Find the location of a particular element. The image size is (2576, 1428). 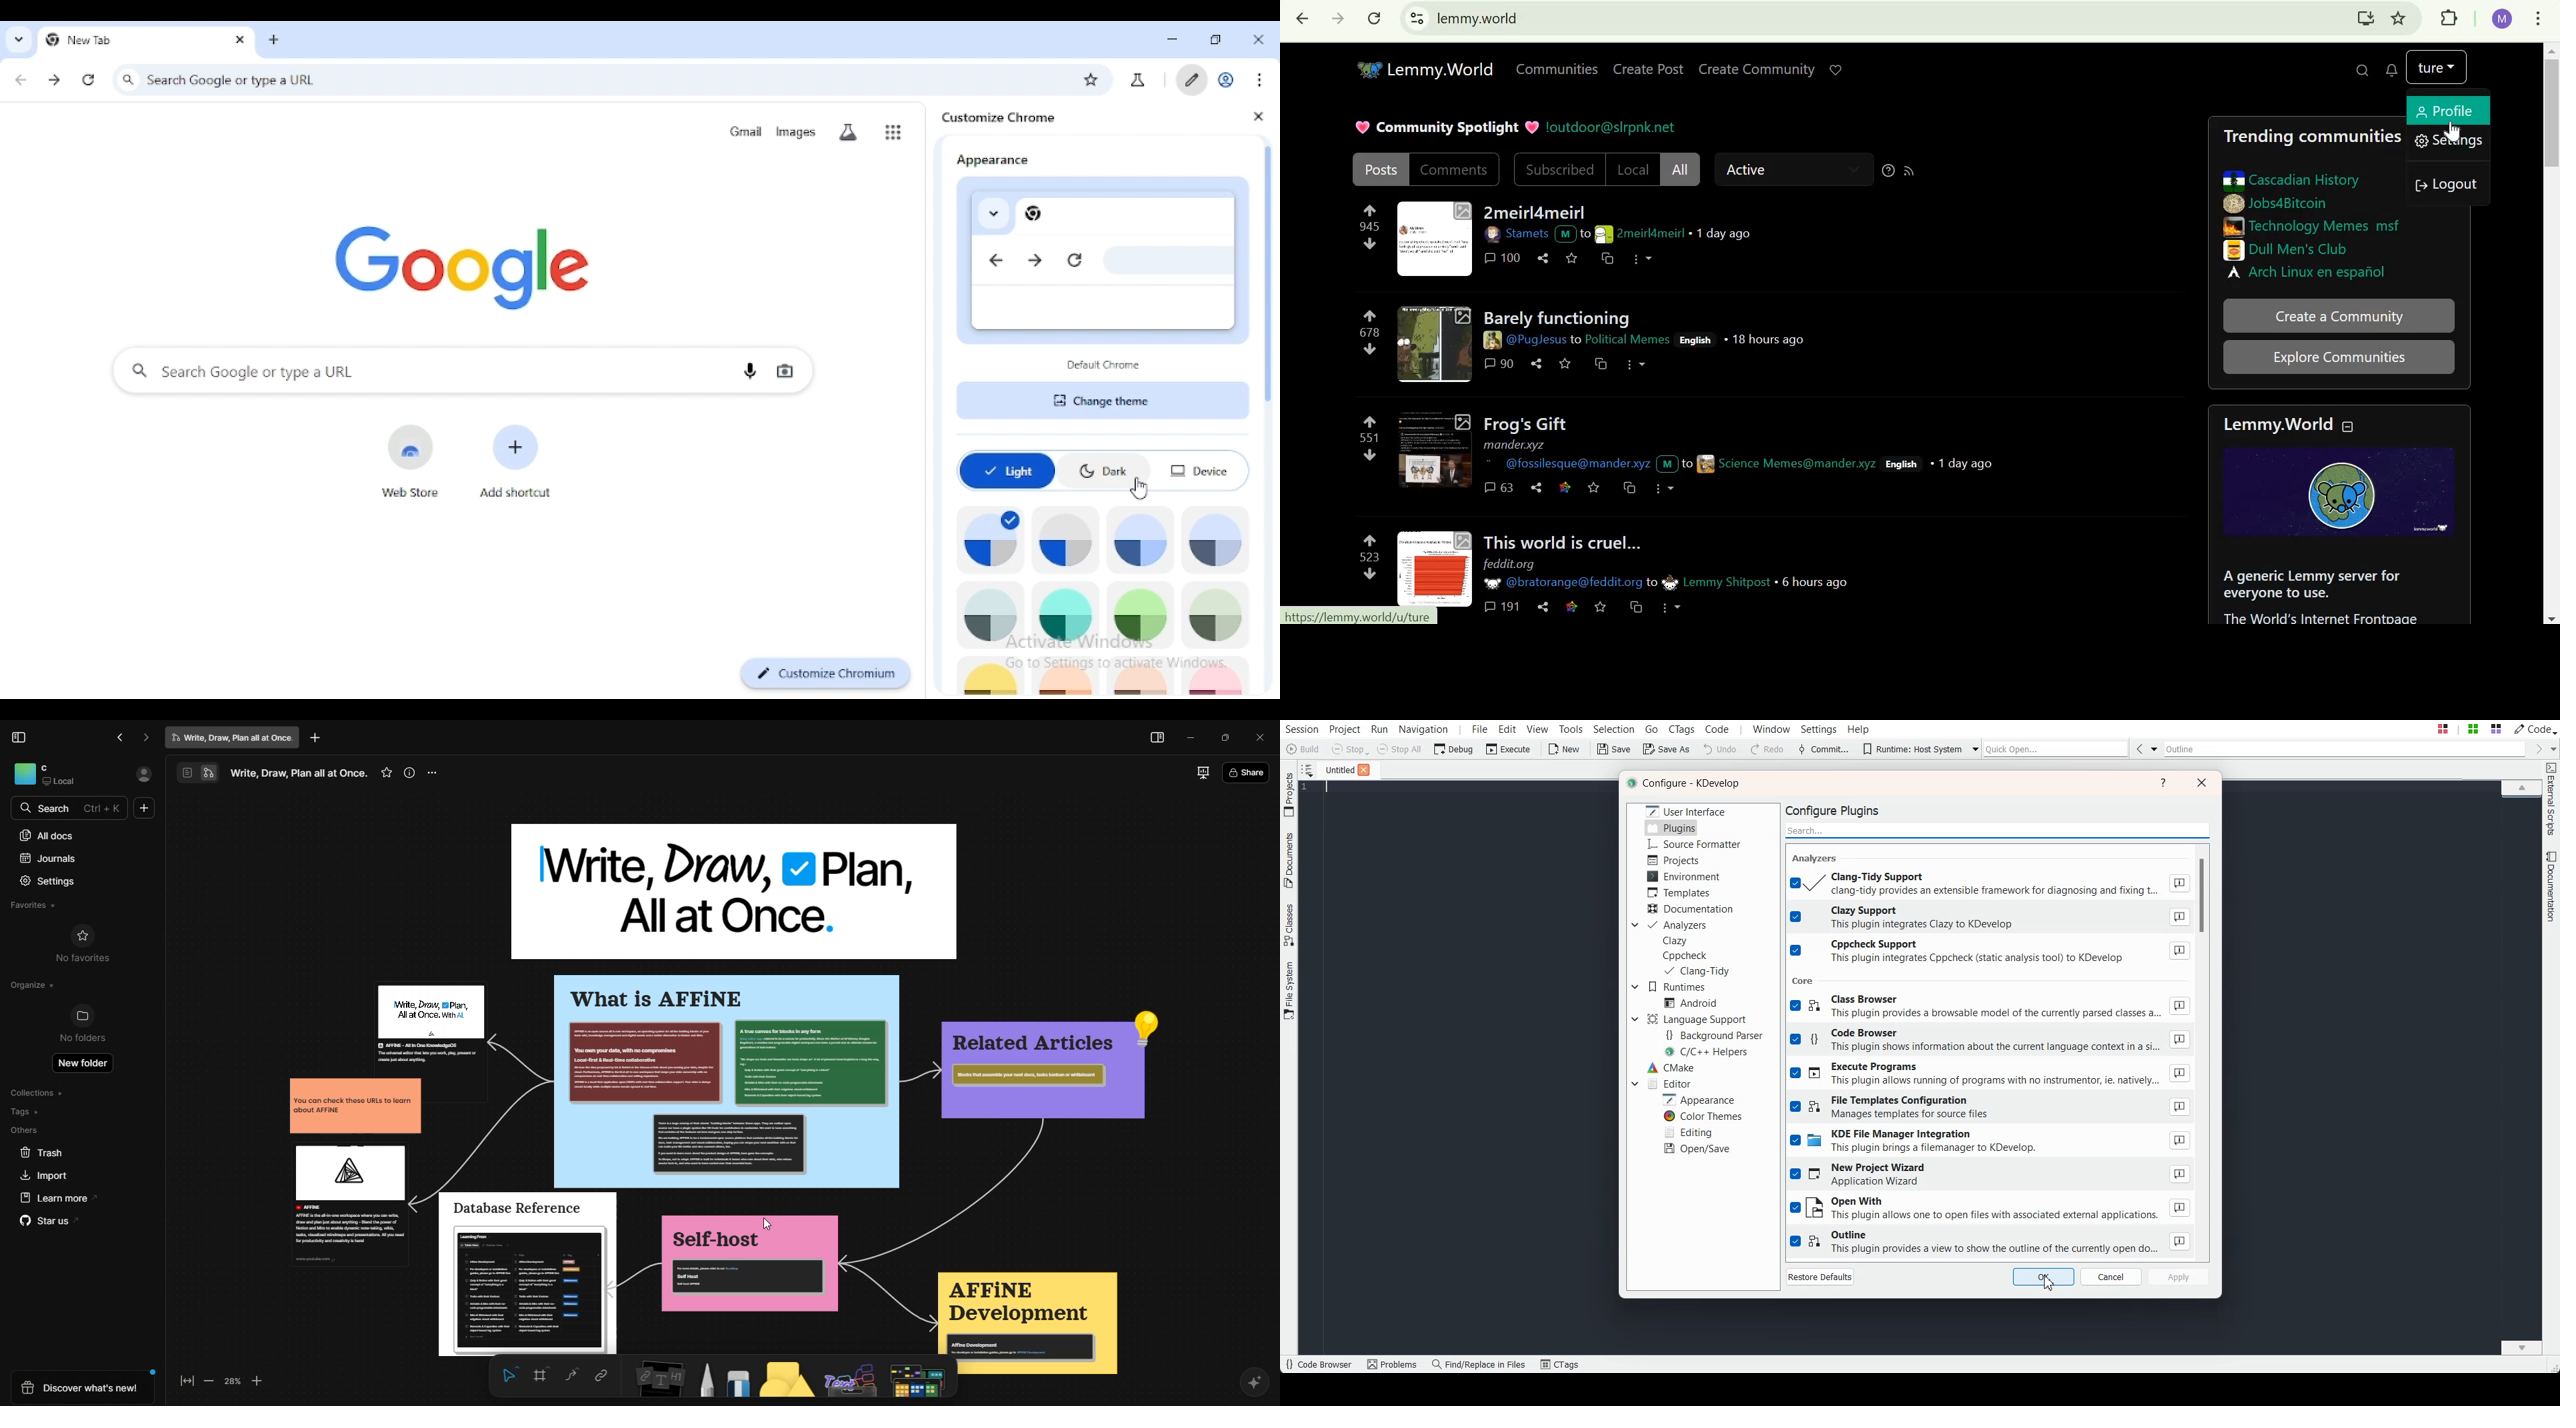

1 day ago is located at coordinates (1965, 463).